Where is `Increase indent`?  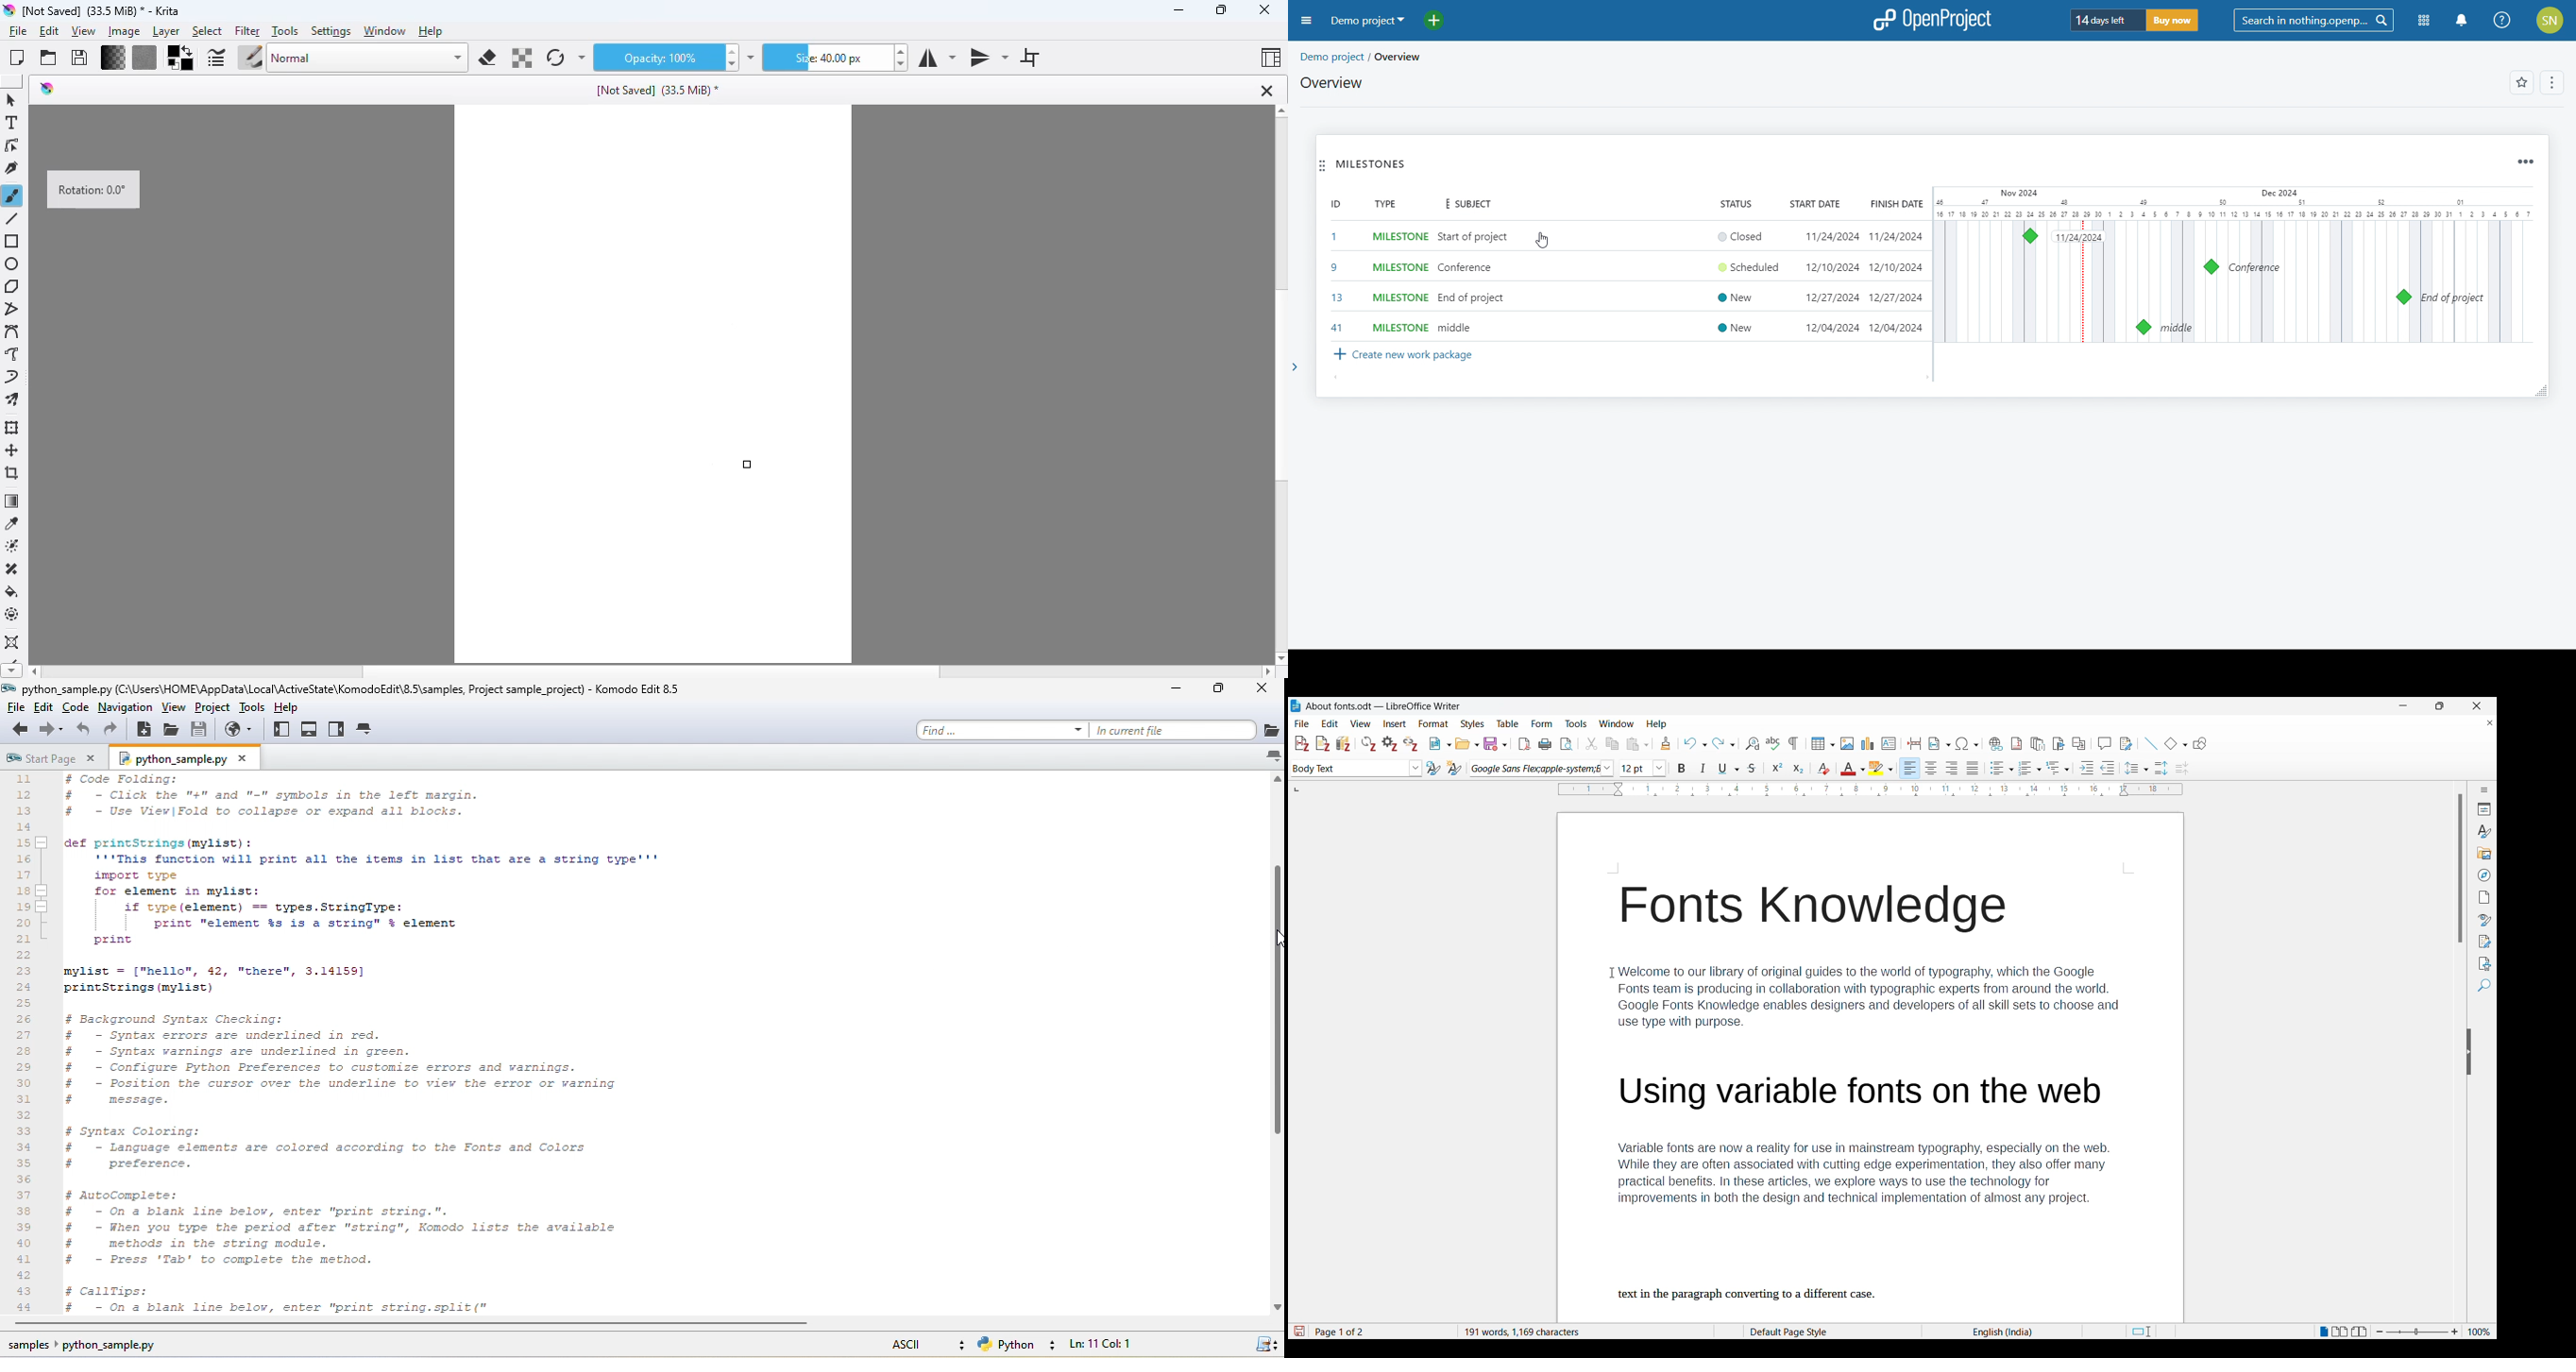 Increase indent is located at coordinates (2086, 767).